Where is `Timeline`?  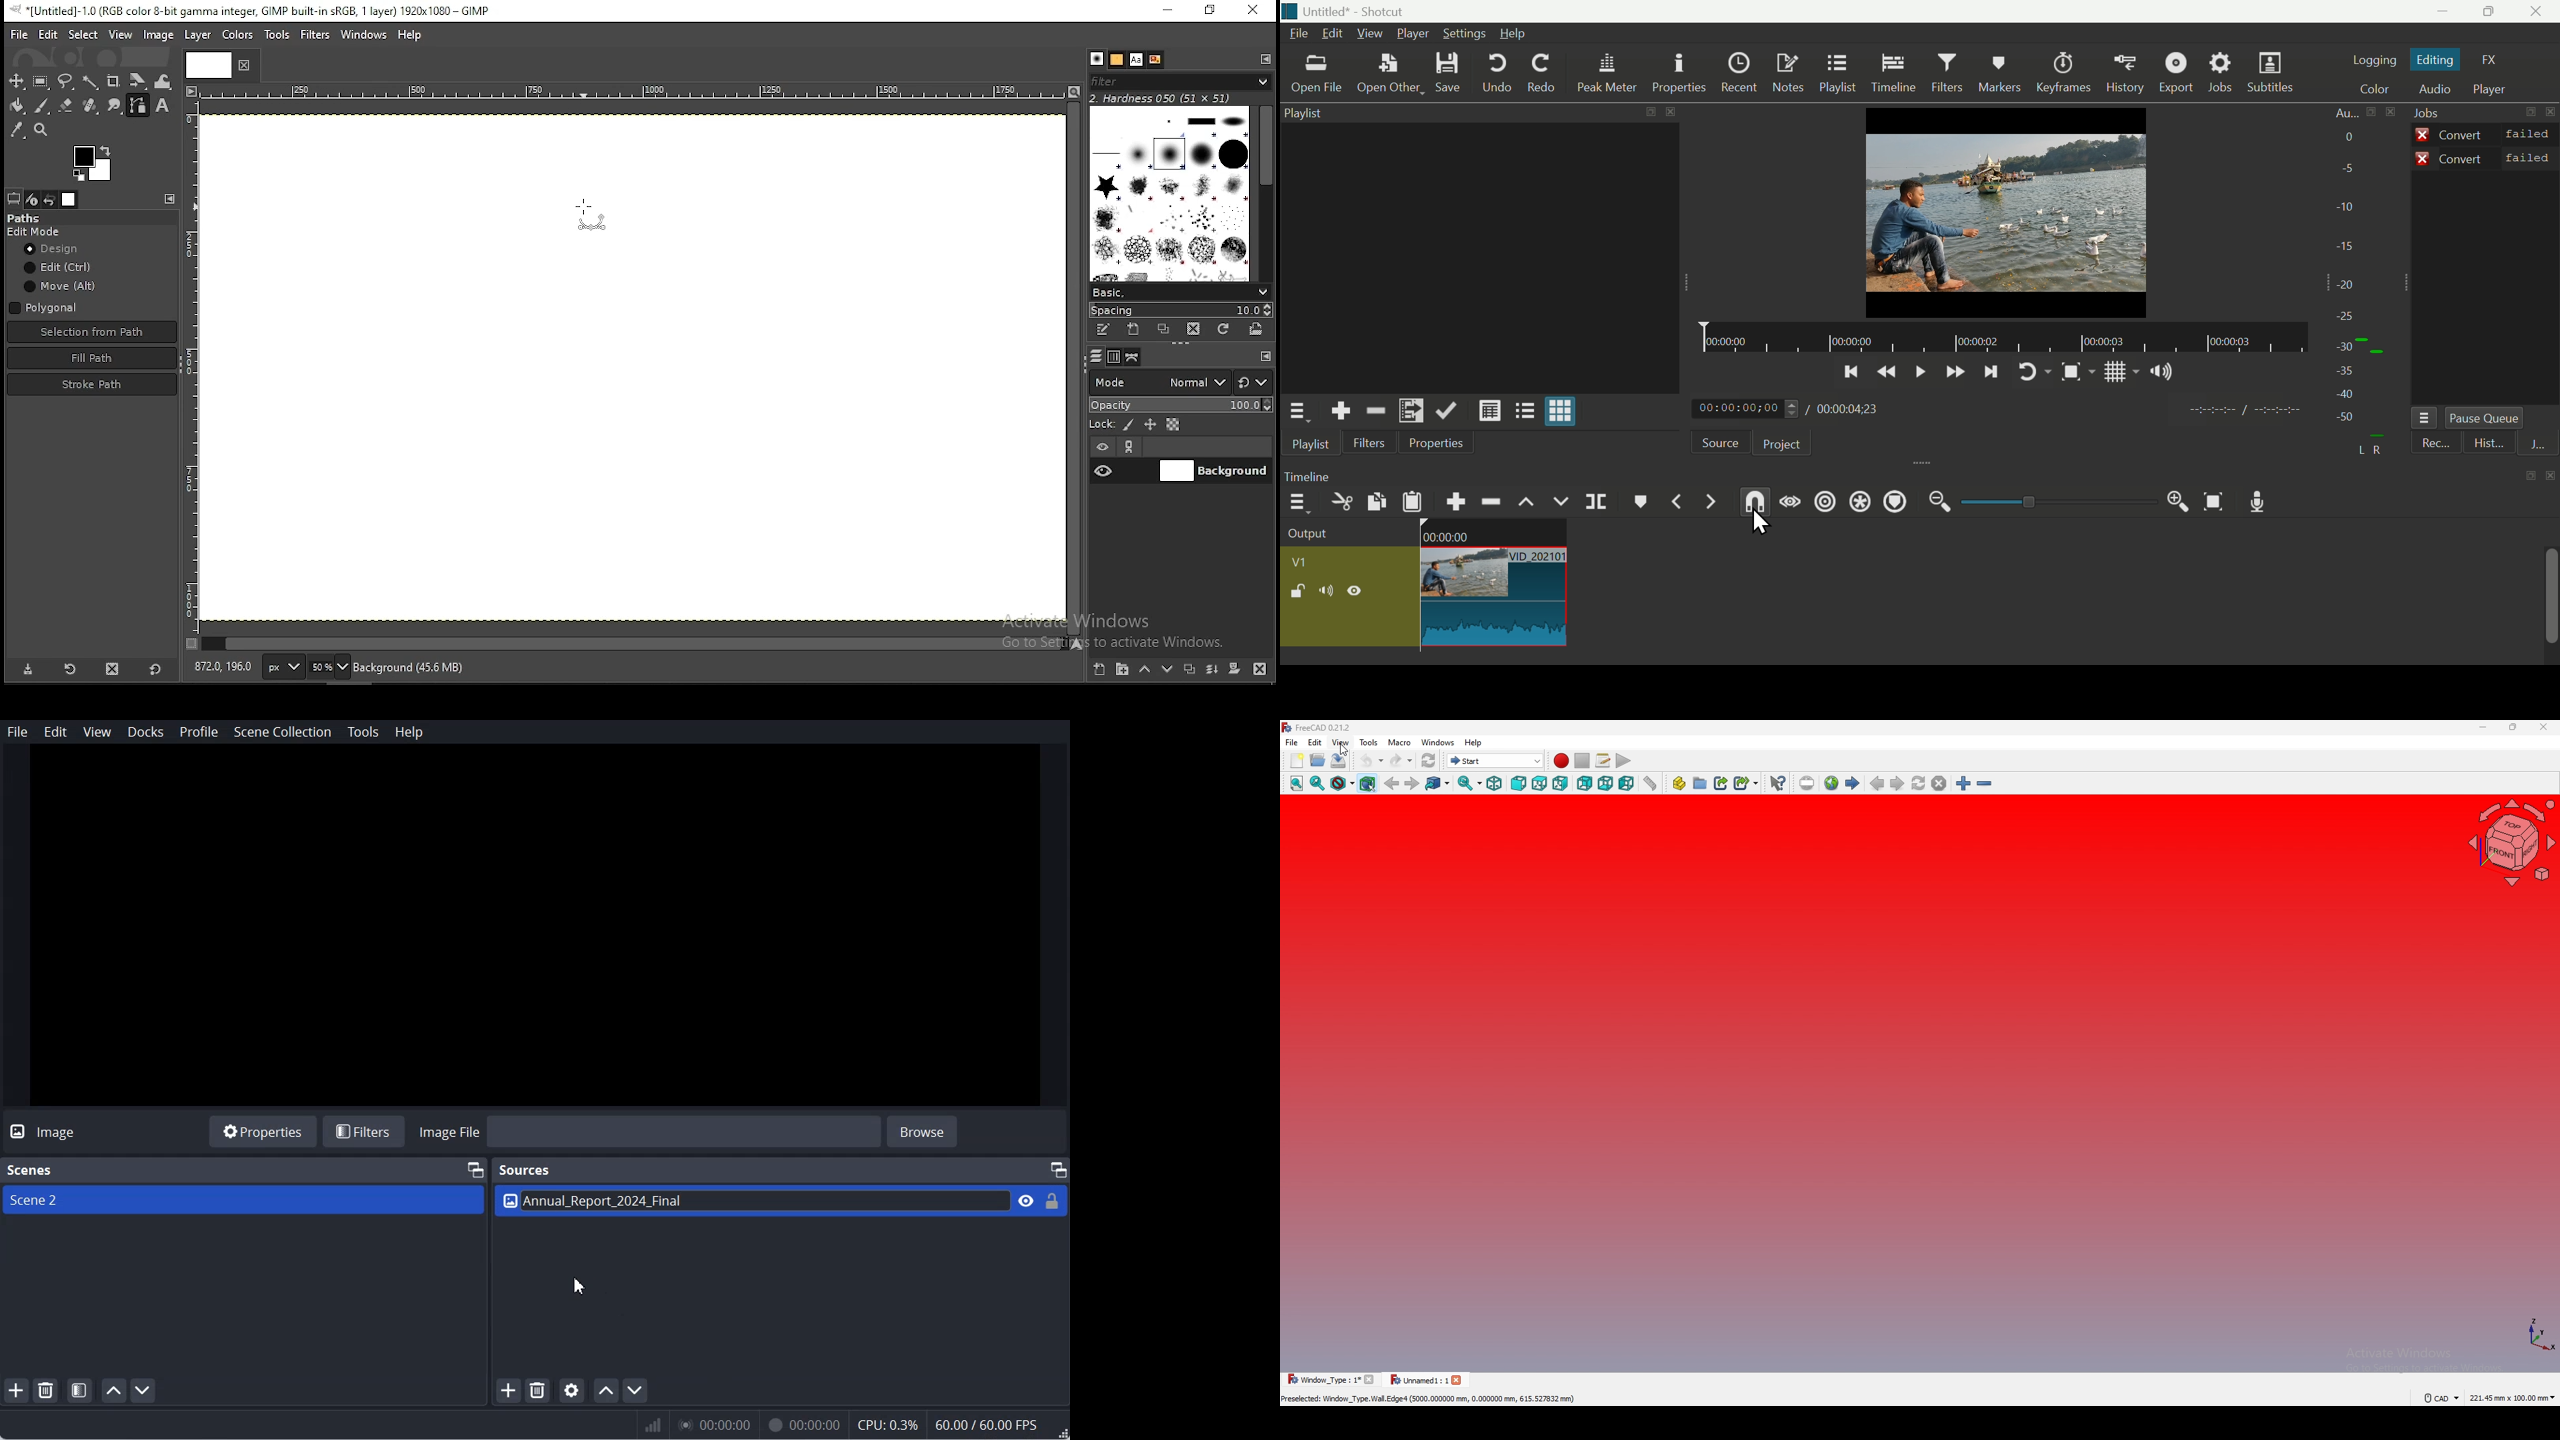 Timeline is located at coordinates (2002, 338).